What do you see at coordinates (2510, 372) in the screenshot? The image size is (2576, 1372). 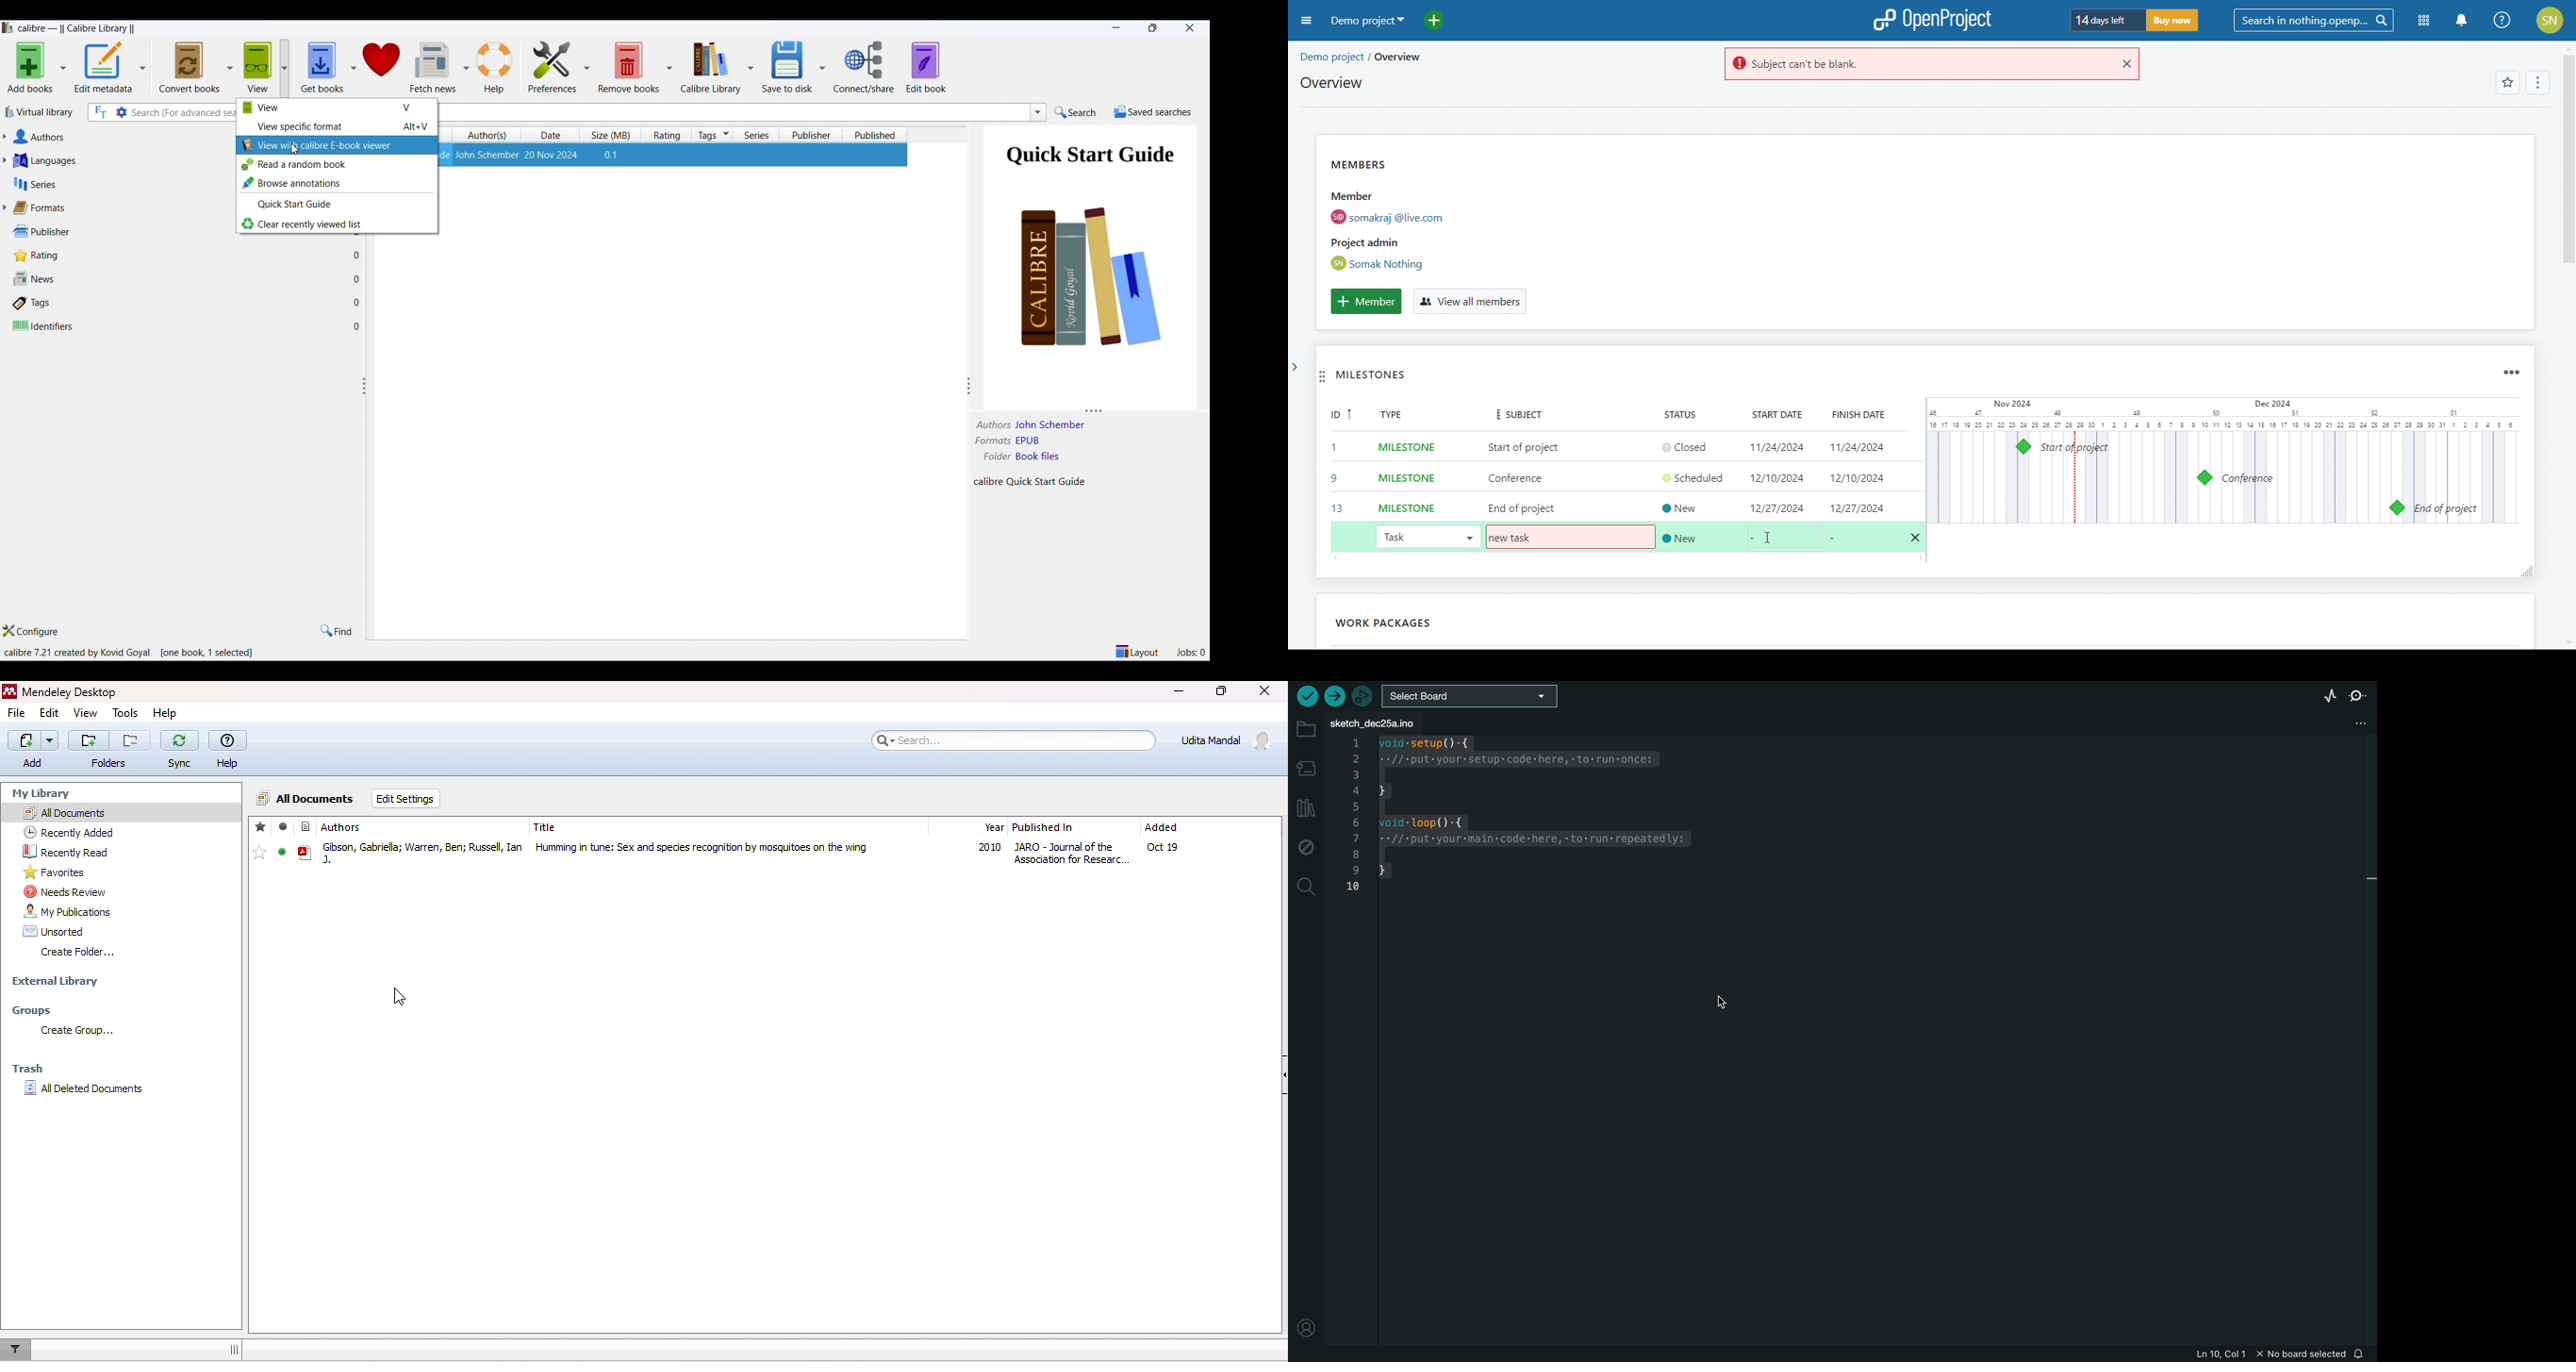 I see `widget options` at bounding box center [2510, 372].